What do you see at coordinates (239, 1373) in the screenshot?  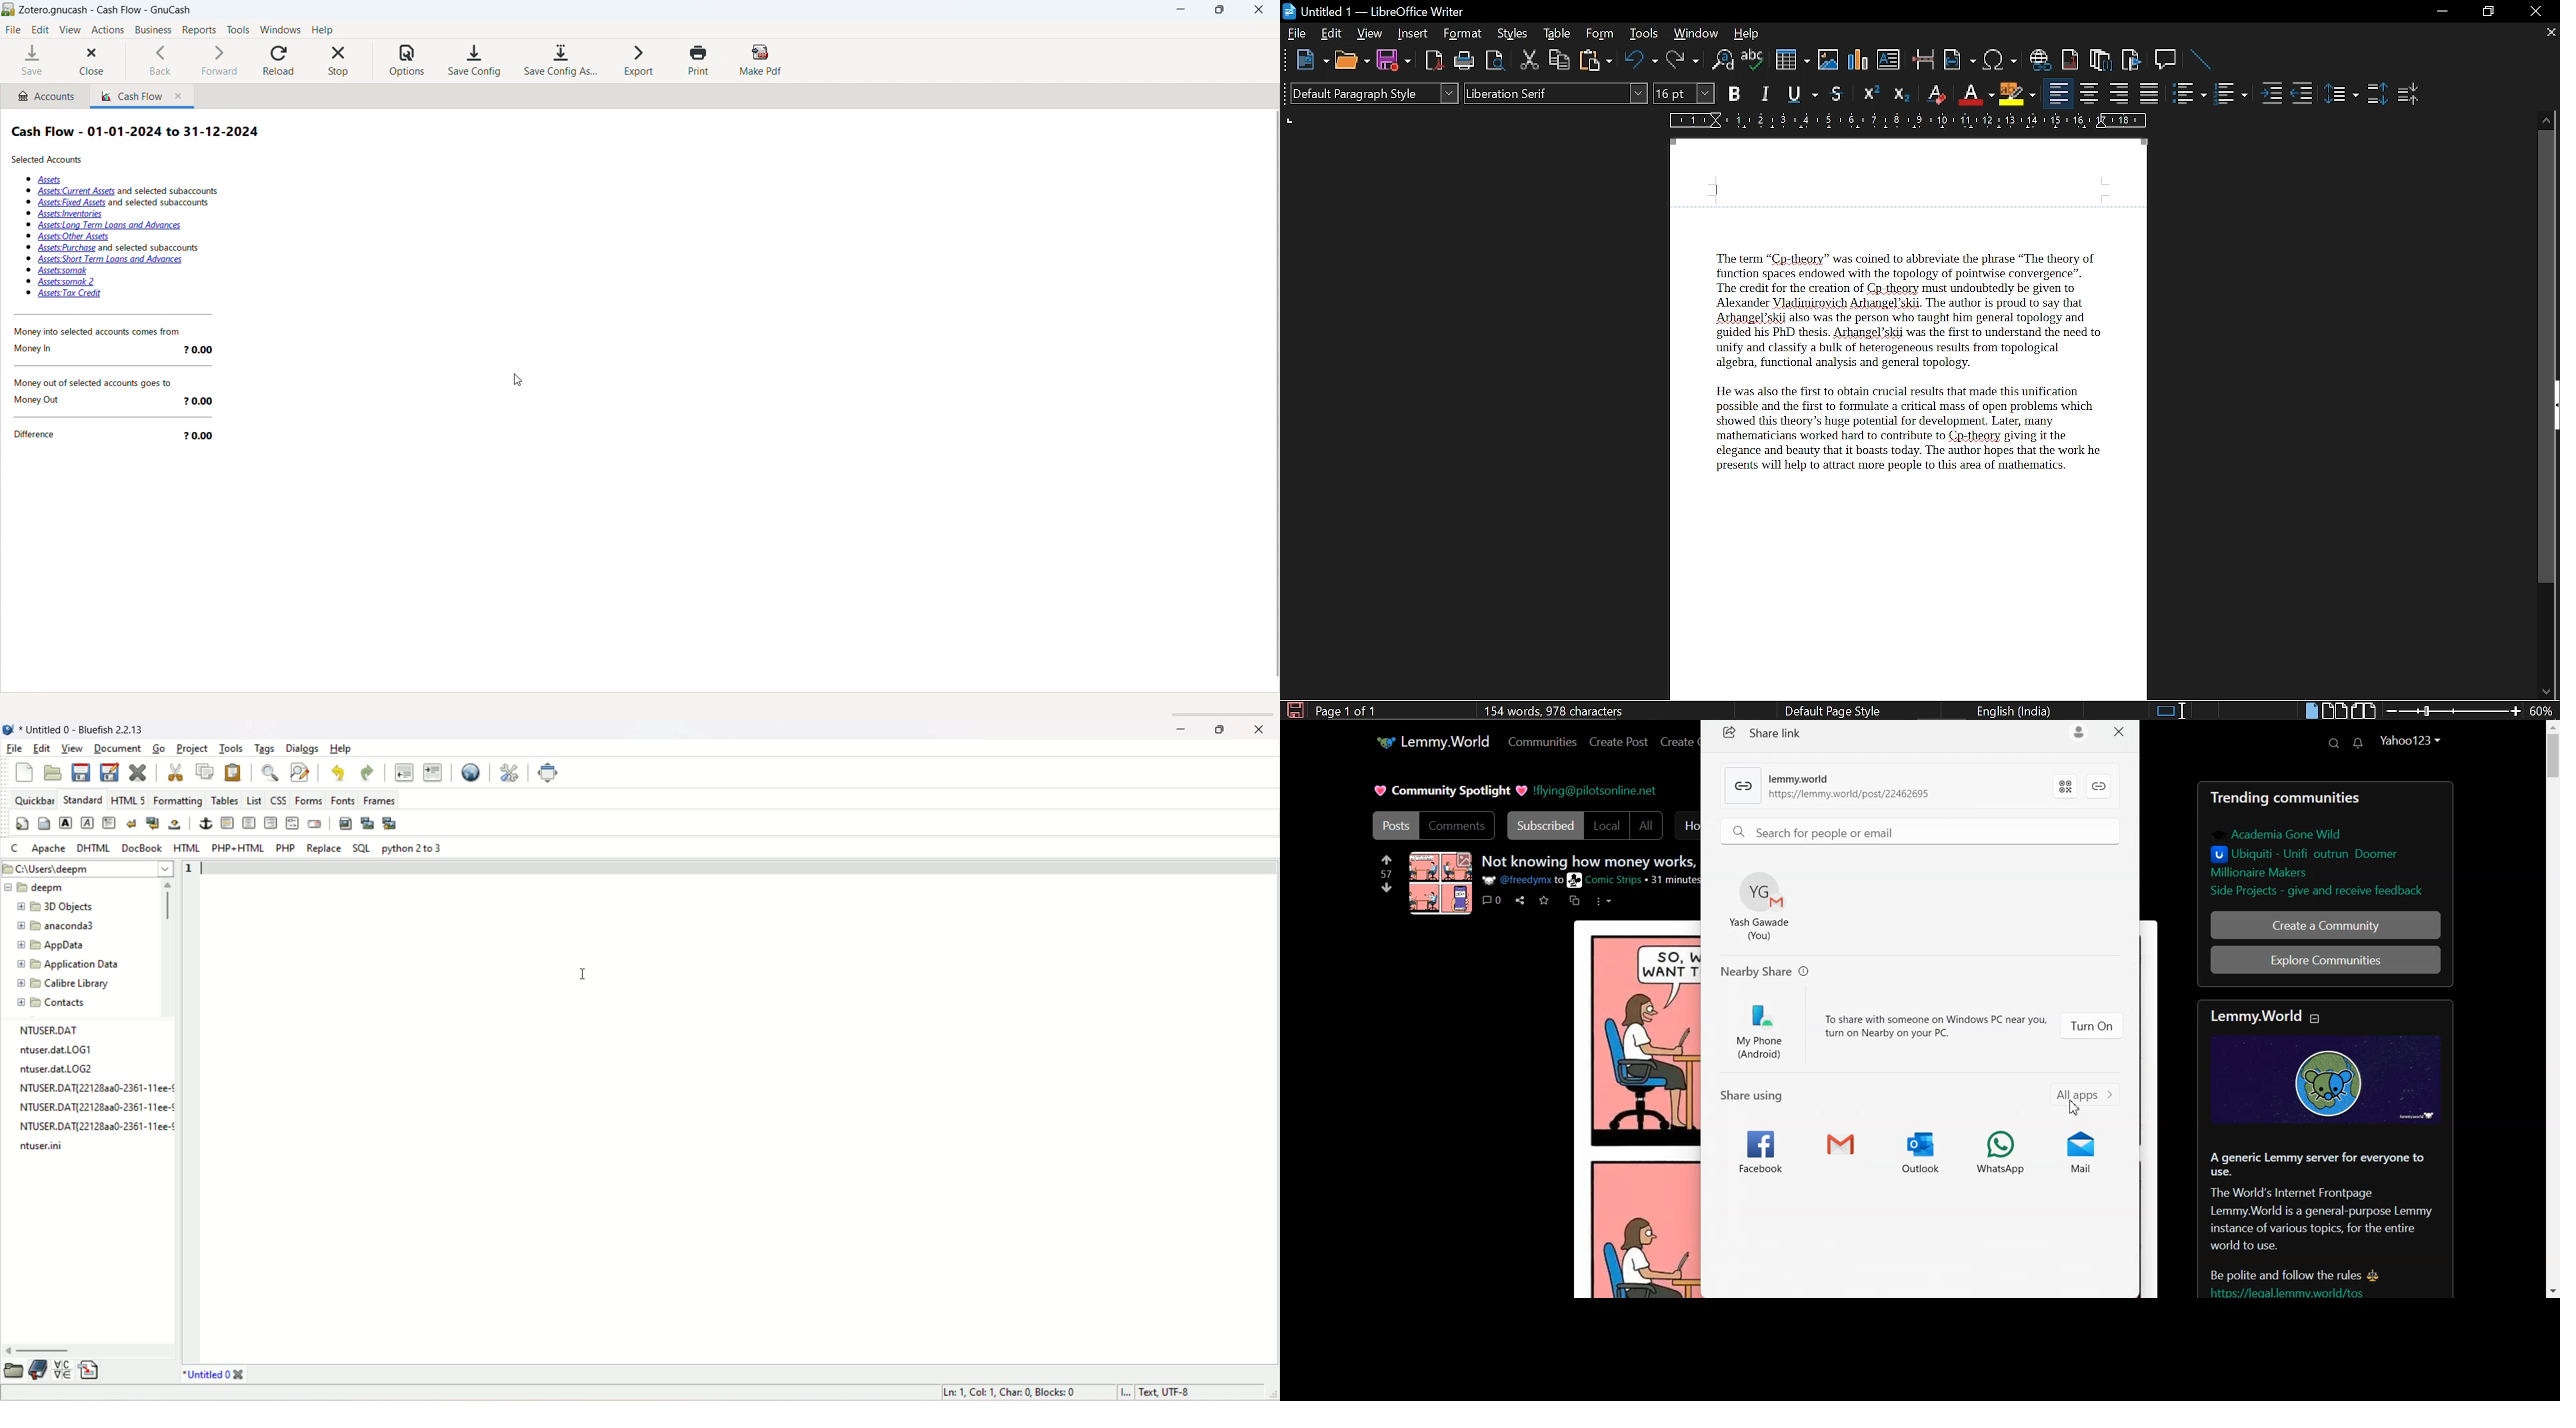 I see `close` at bounding box center [239, 1373].